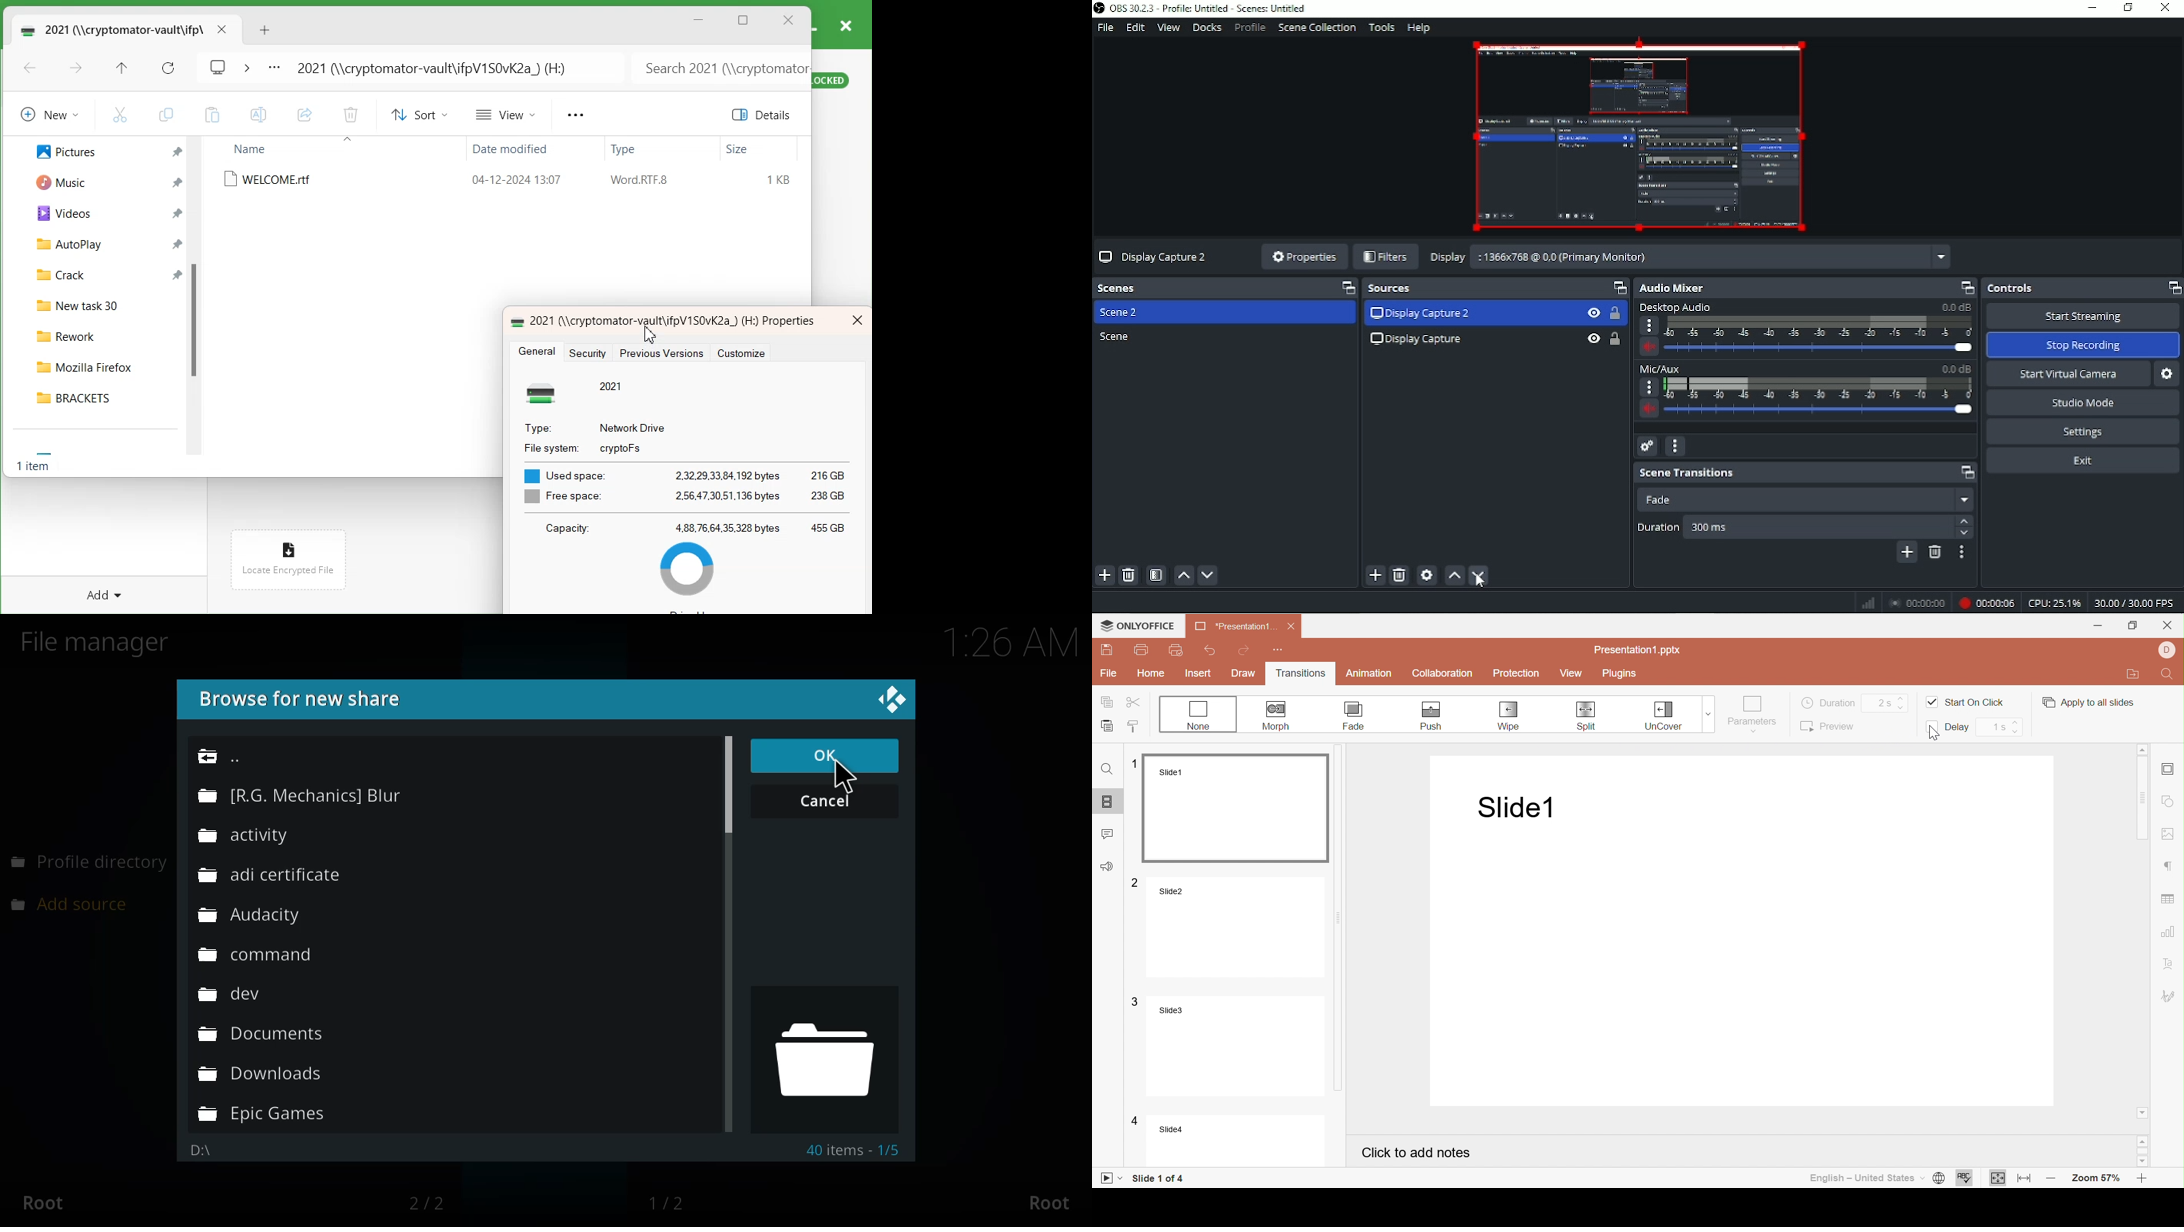 Image resolution: width=2184 pixels, height=1232 pixels. What do you see at coordinates (2169, 673) in the screenshot?
I see `Find` at bounding box center [2169, 673].